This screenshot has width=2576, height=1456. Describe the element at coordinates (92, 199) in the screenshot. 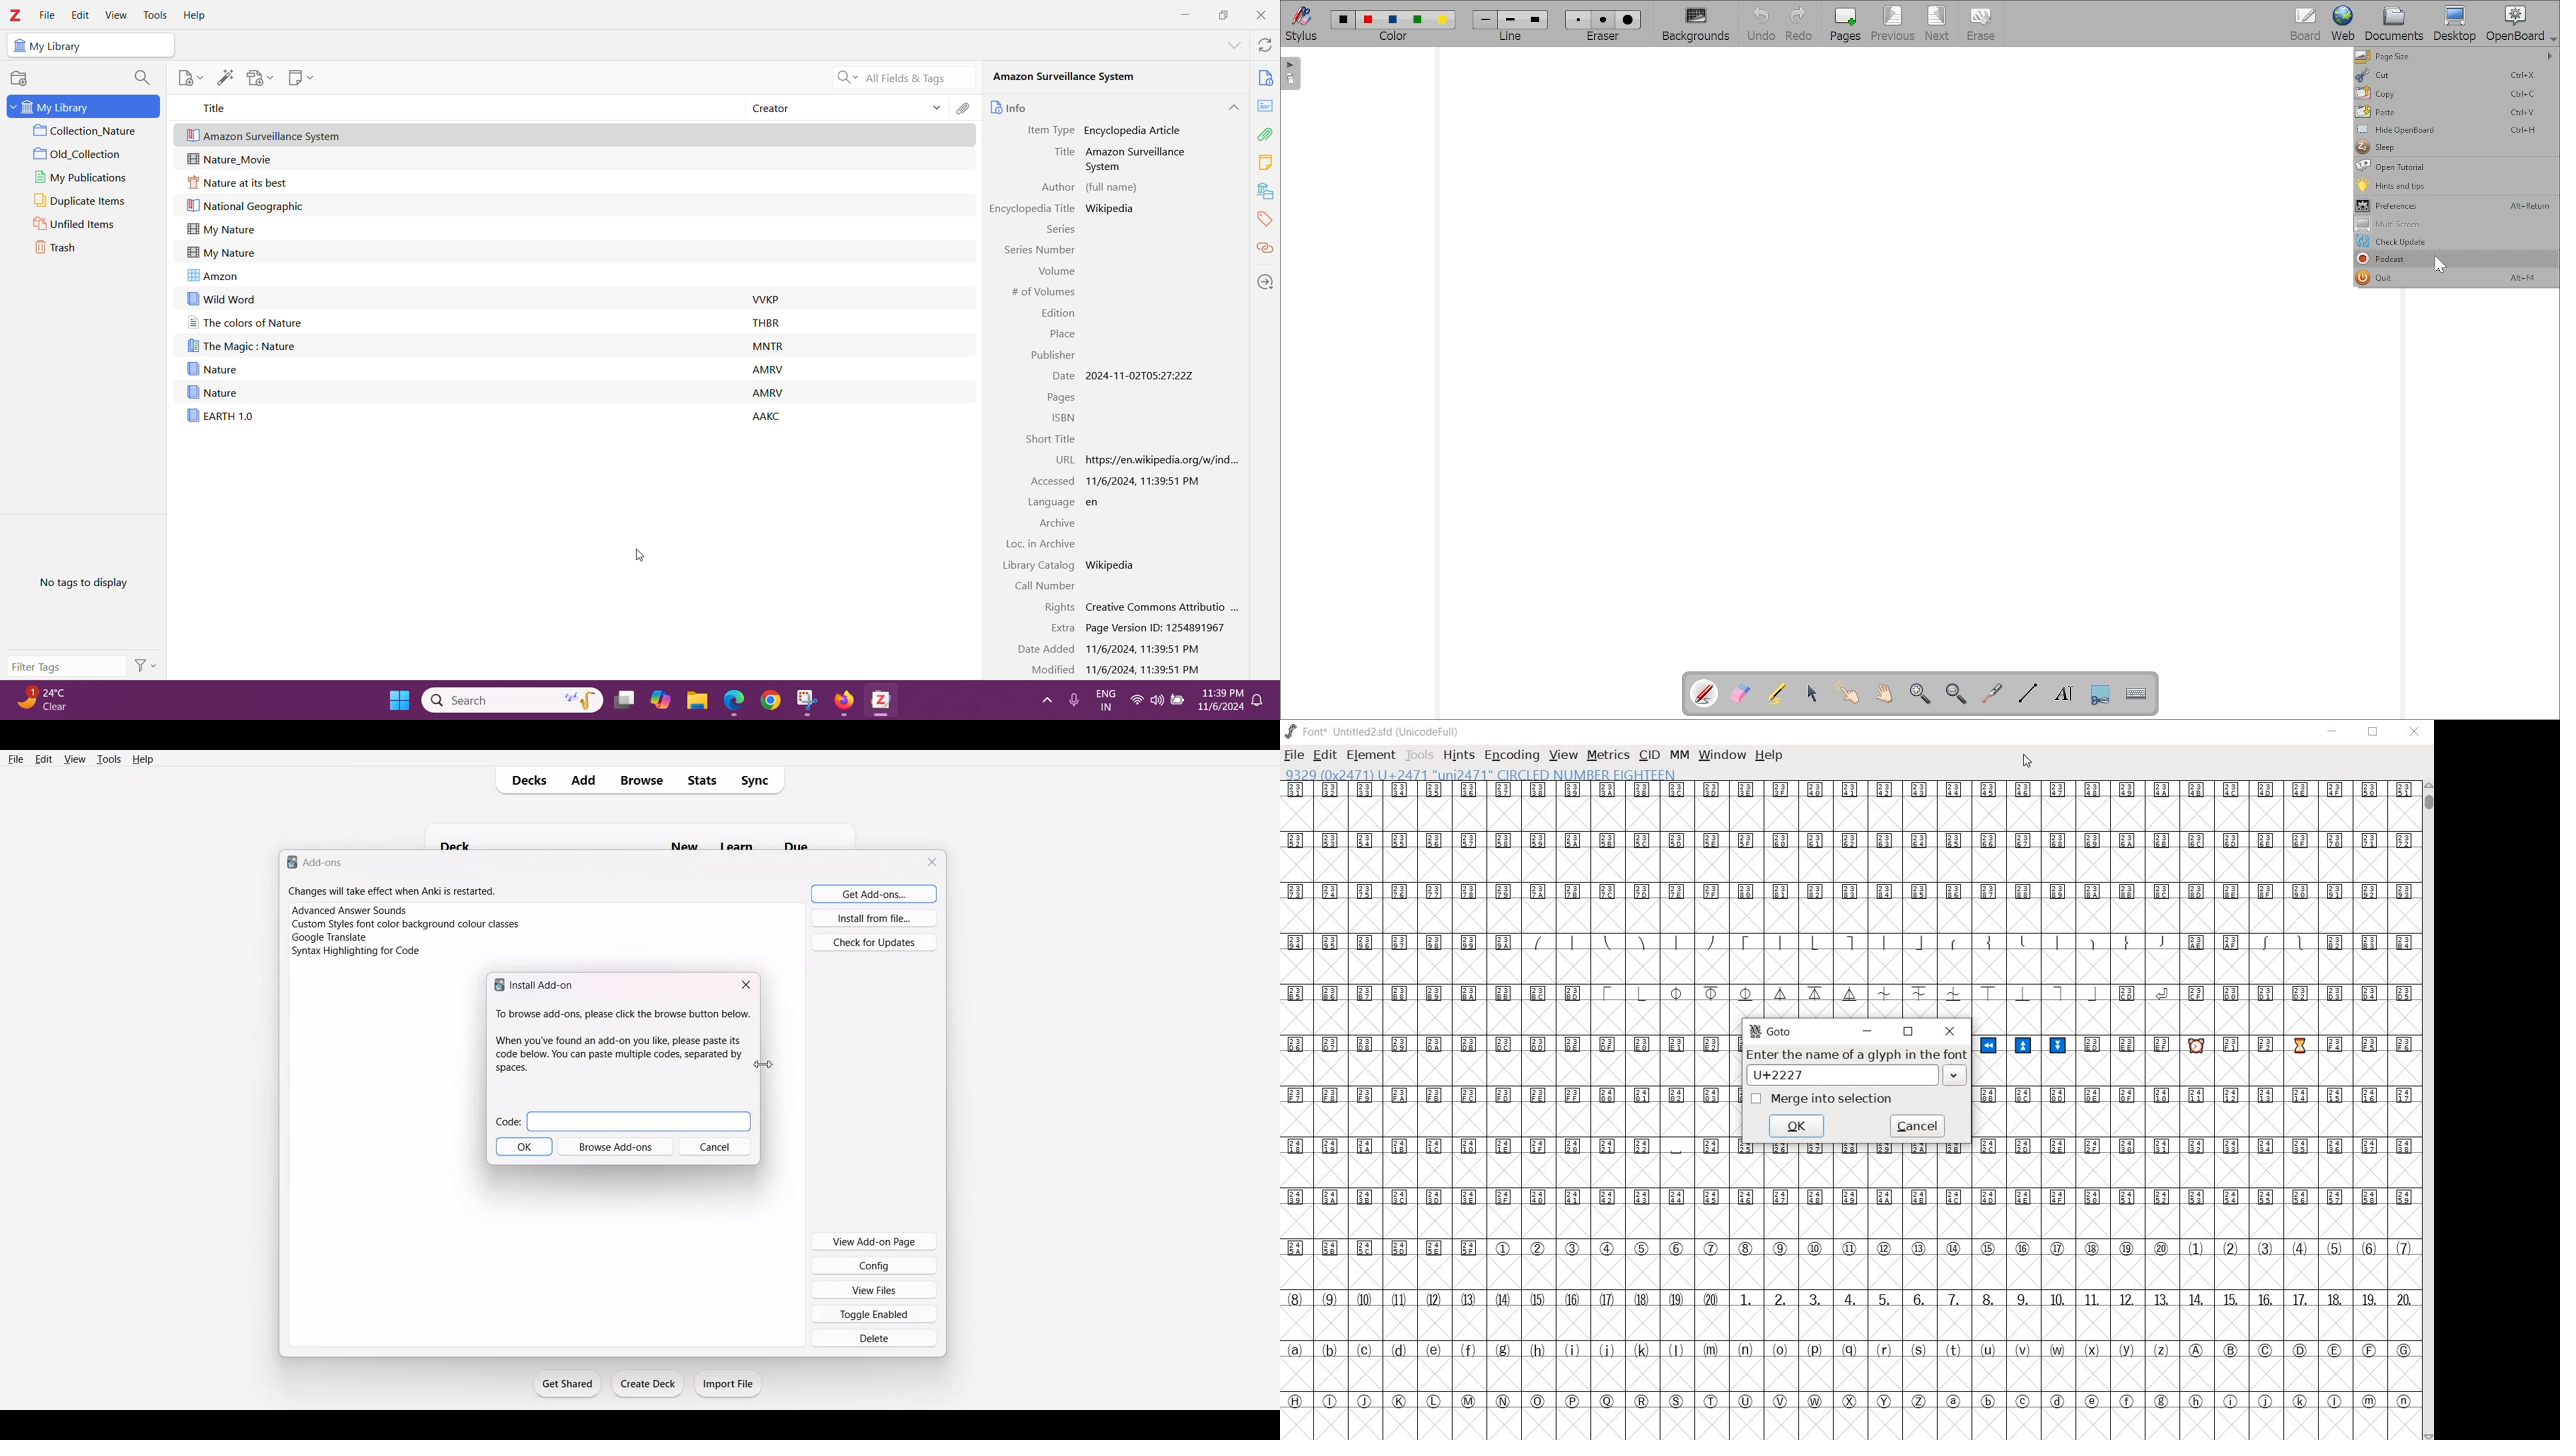

I see `Duplicate Items` at that location.